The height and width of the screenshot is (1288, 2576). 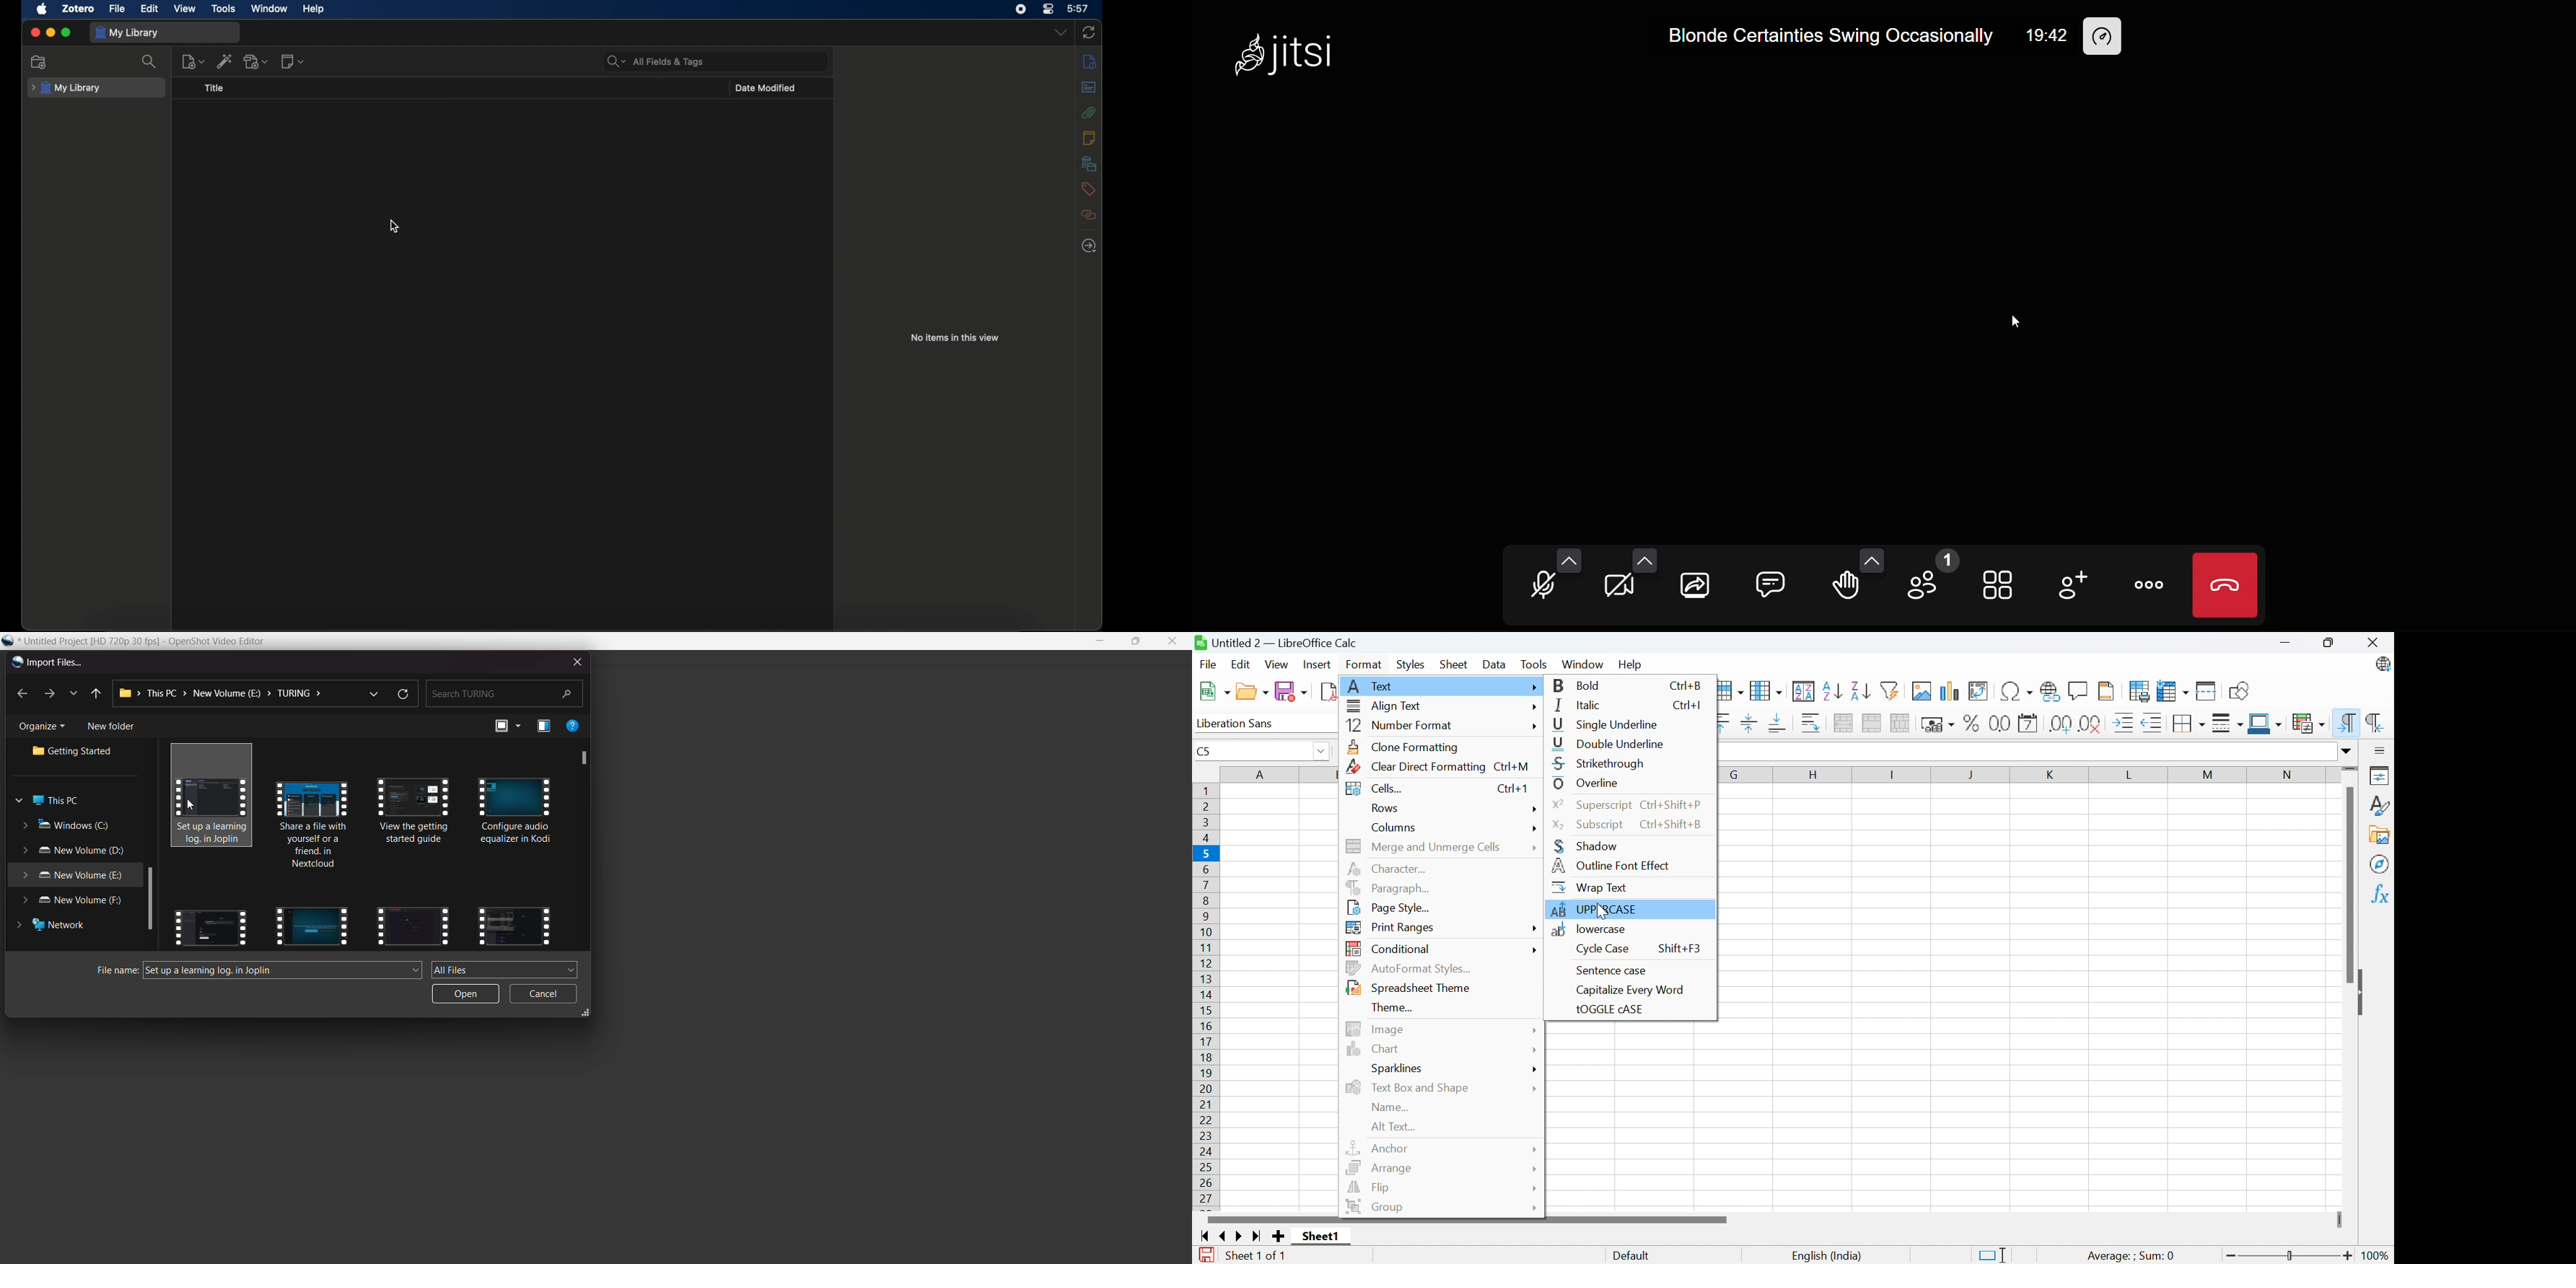 What do you see at coordinates (184, 8) in the screenshot?
I see `view` at bounding box center [184, 8].